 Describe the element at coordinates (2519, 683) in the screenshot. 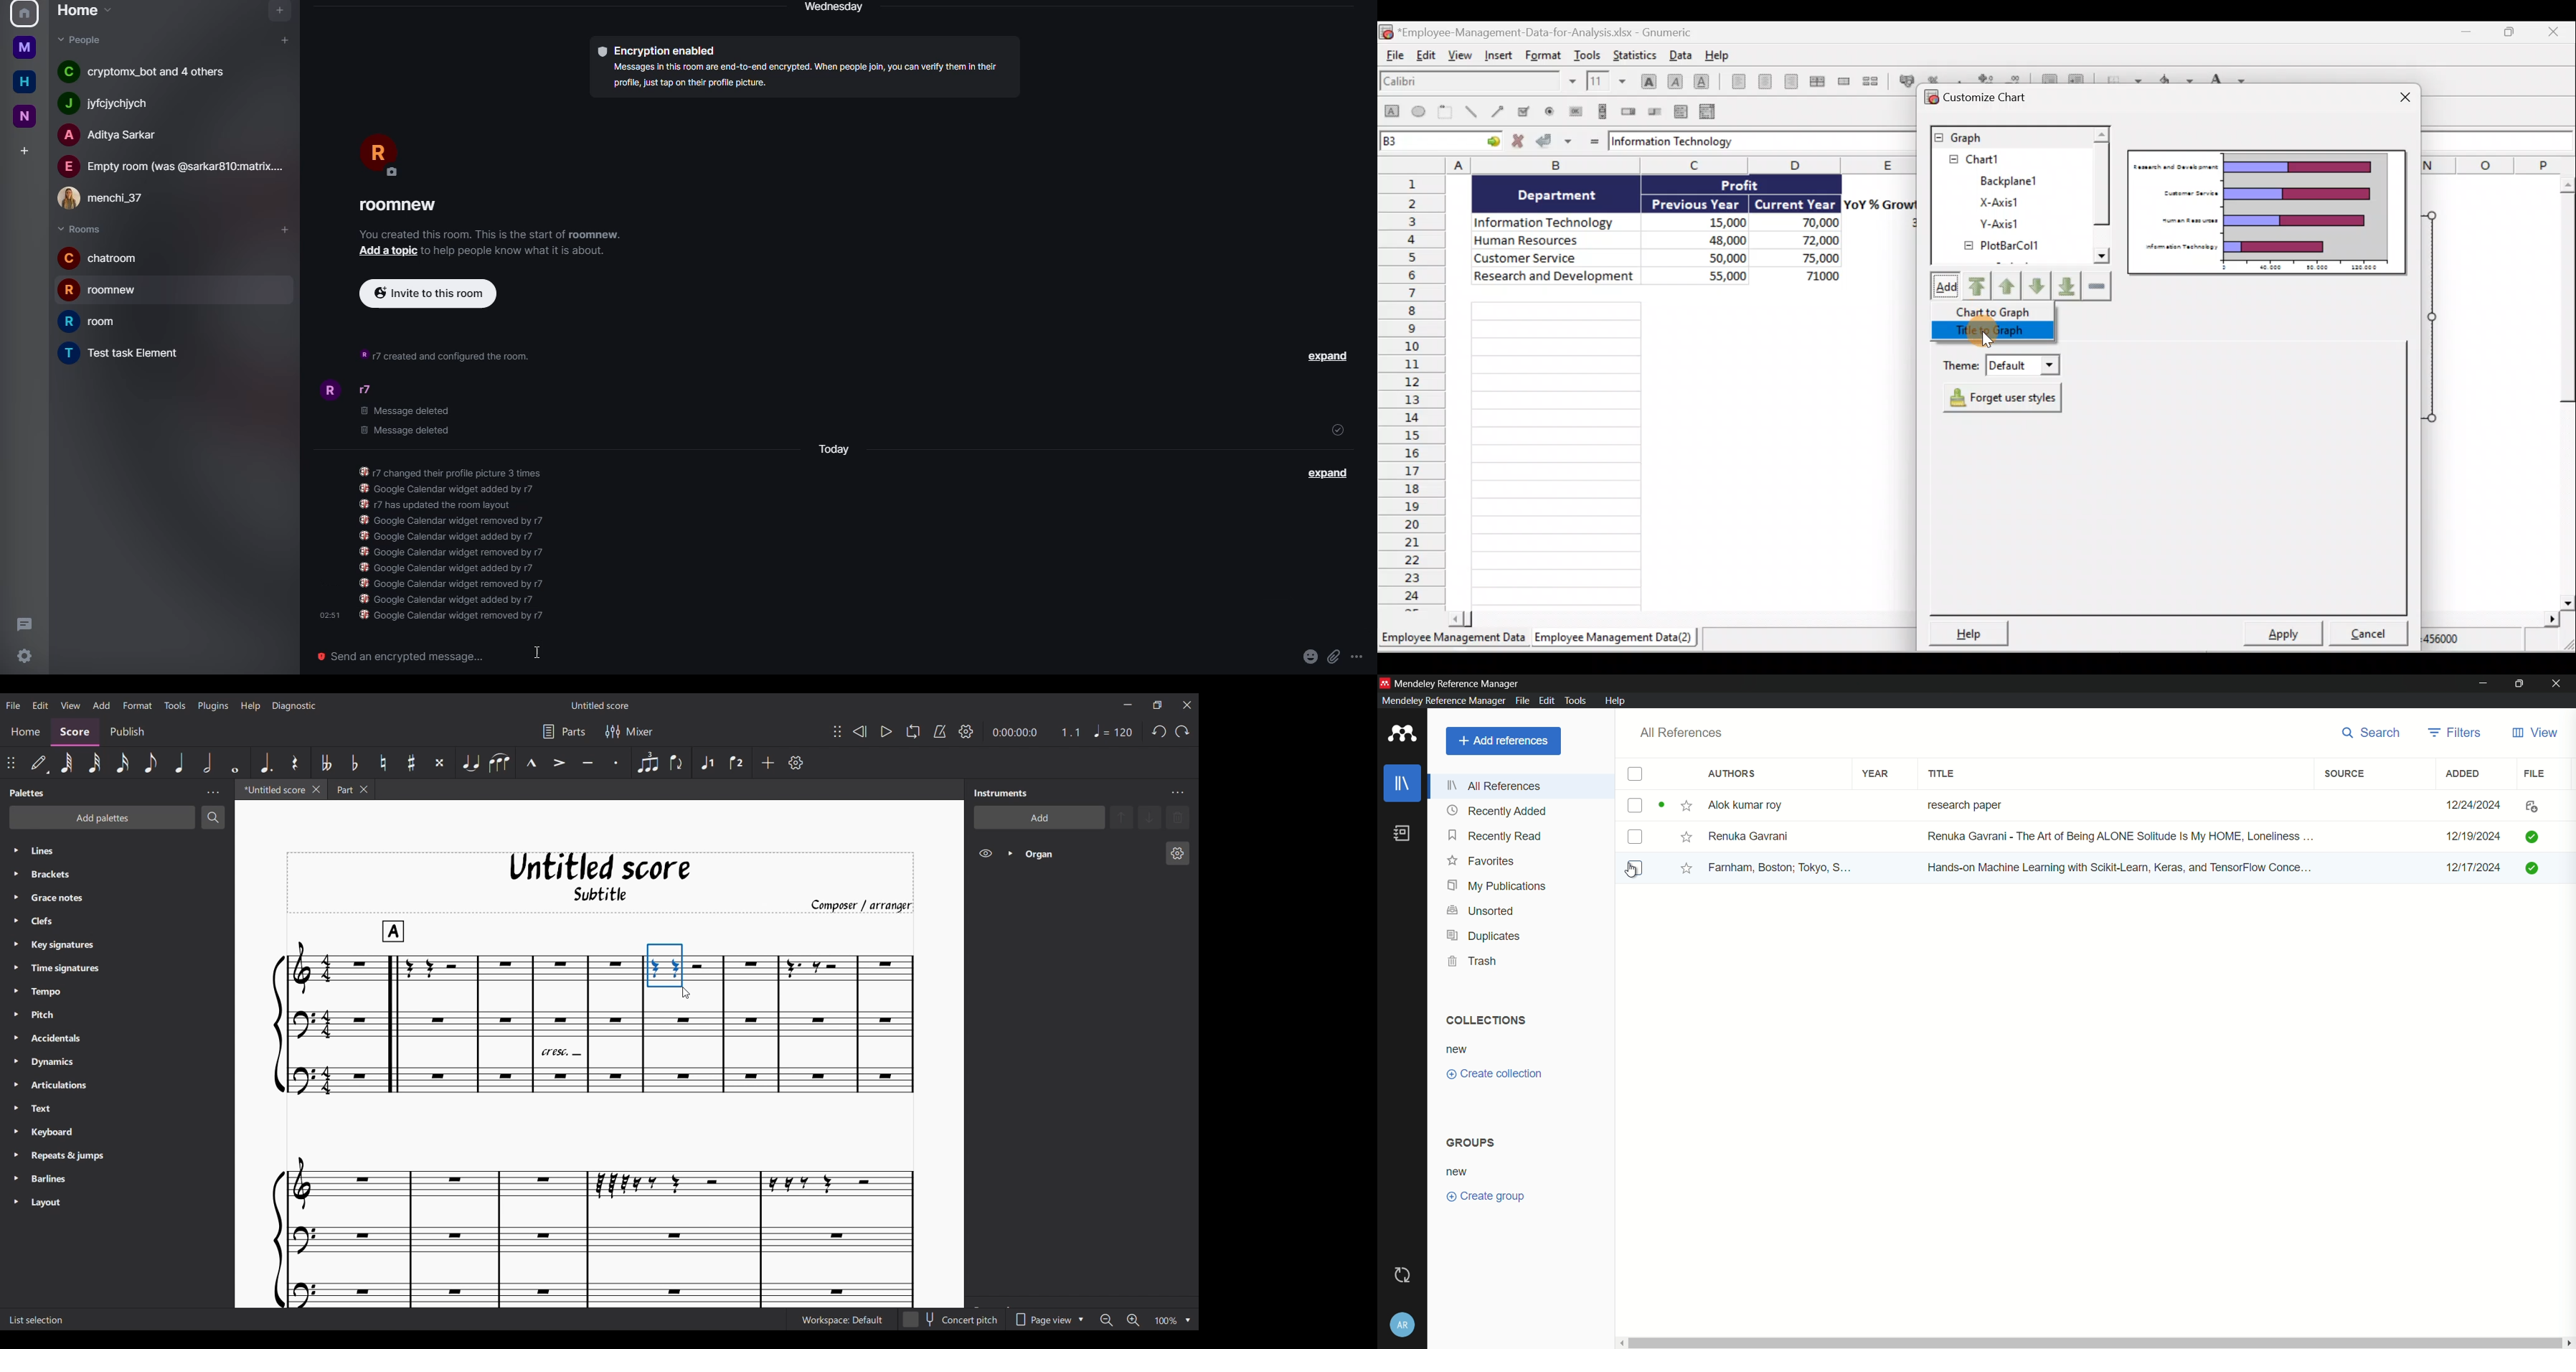

I see `maximize` at that location.